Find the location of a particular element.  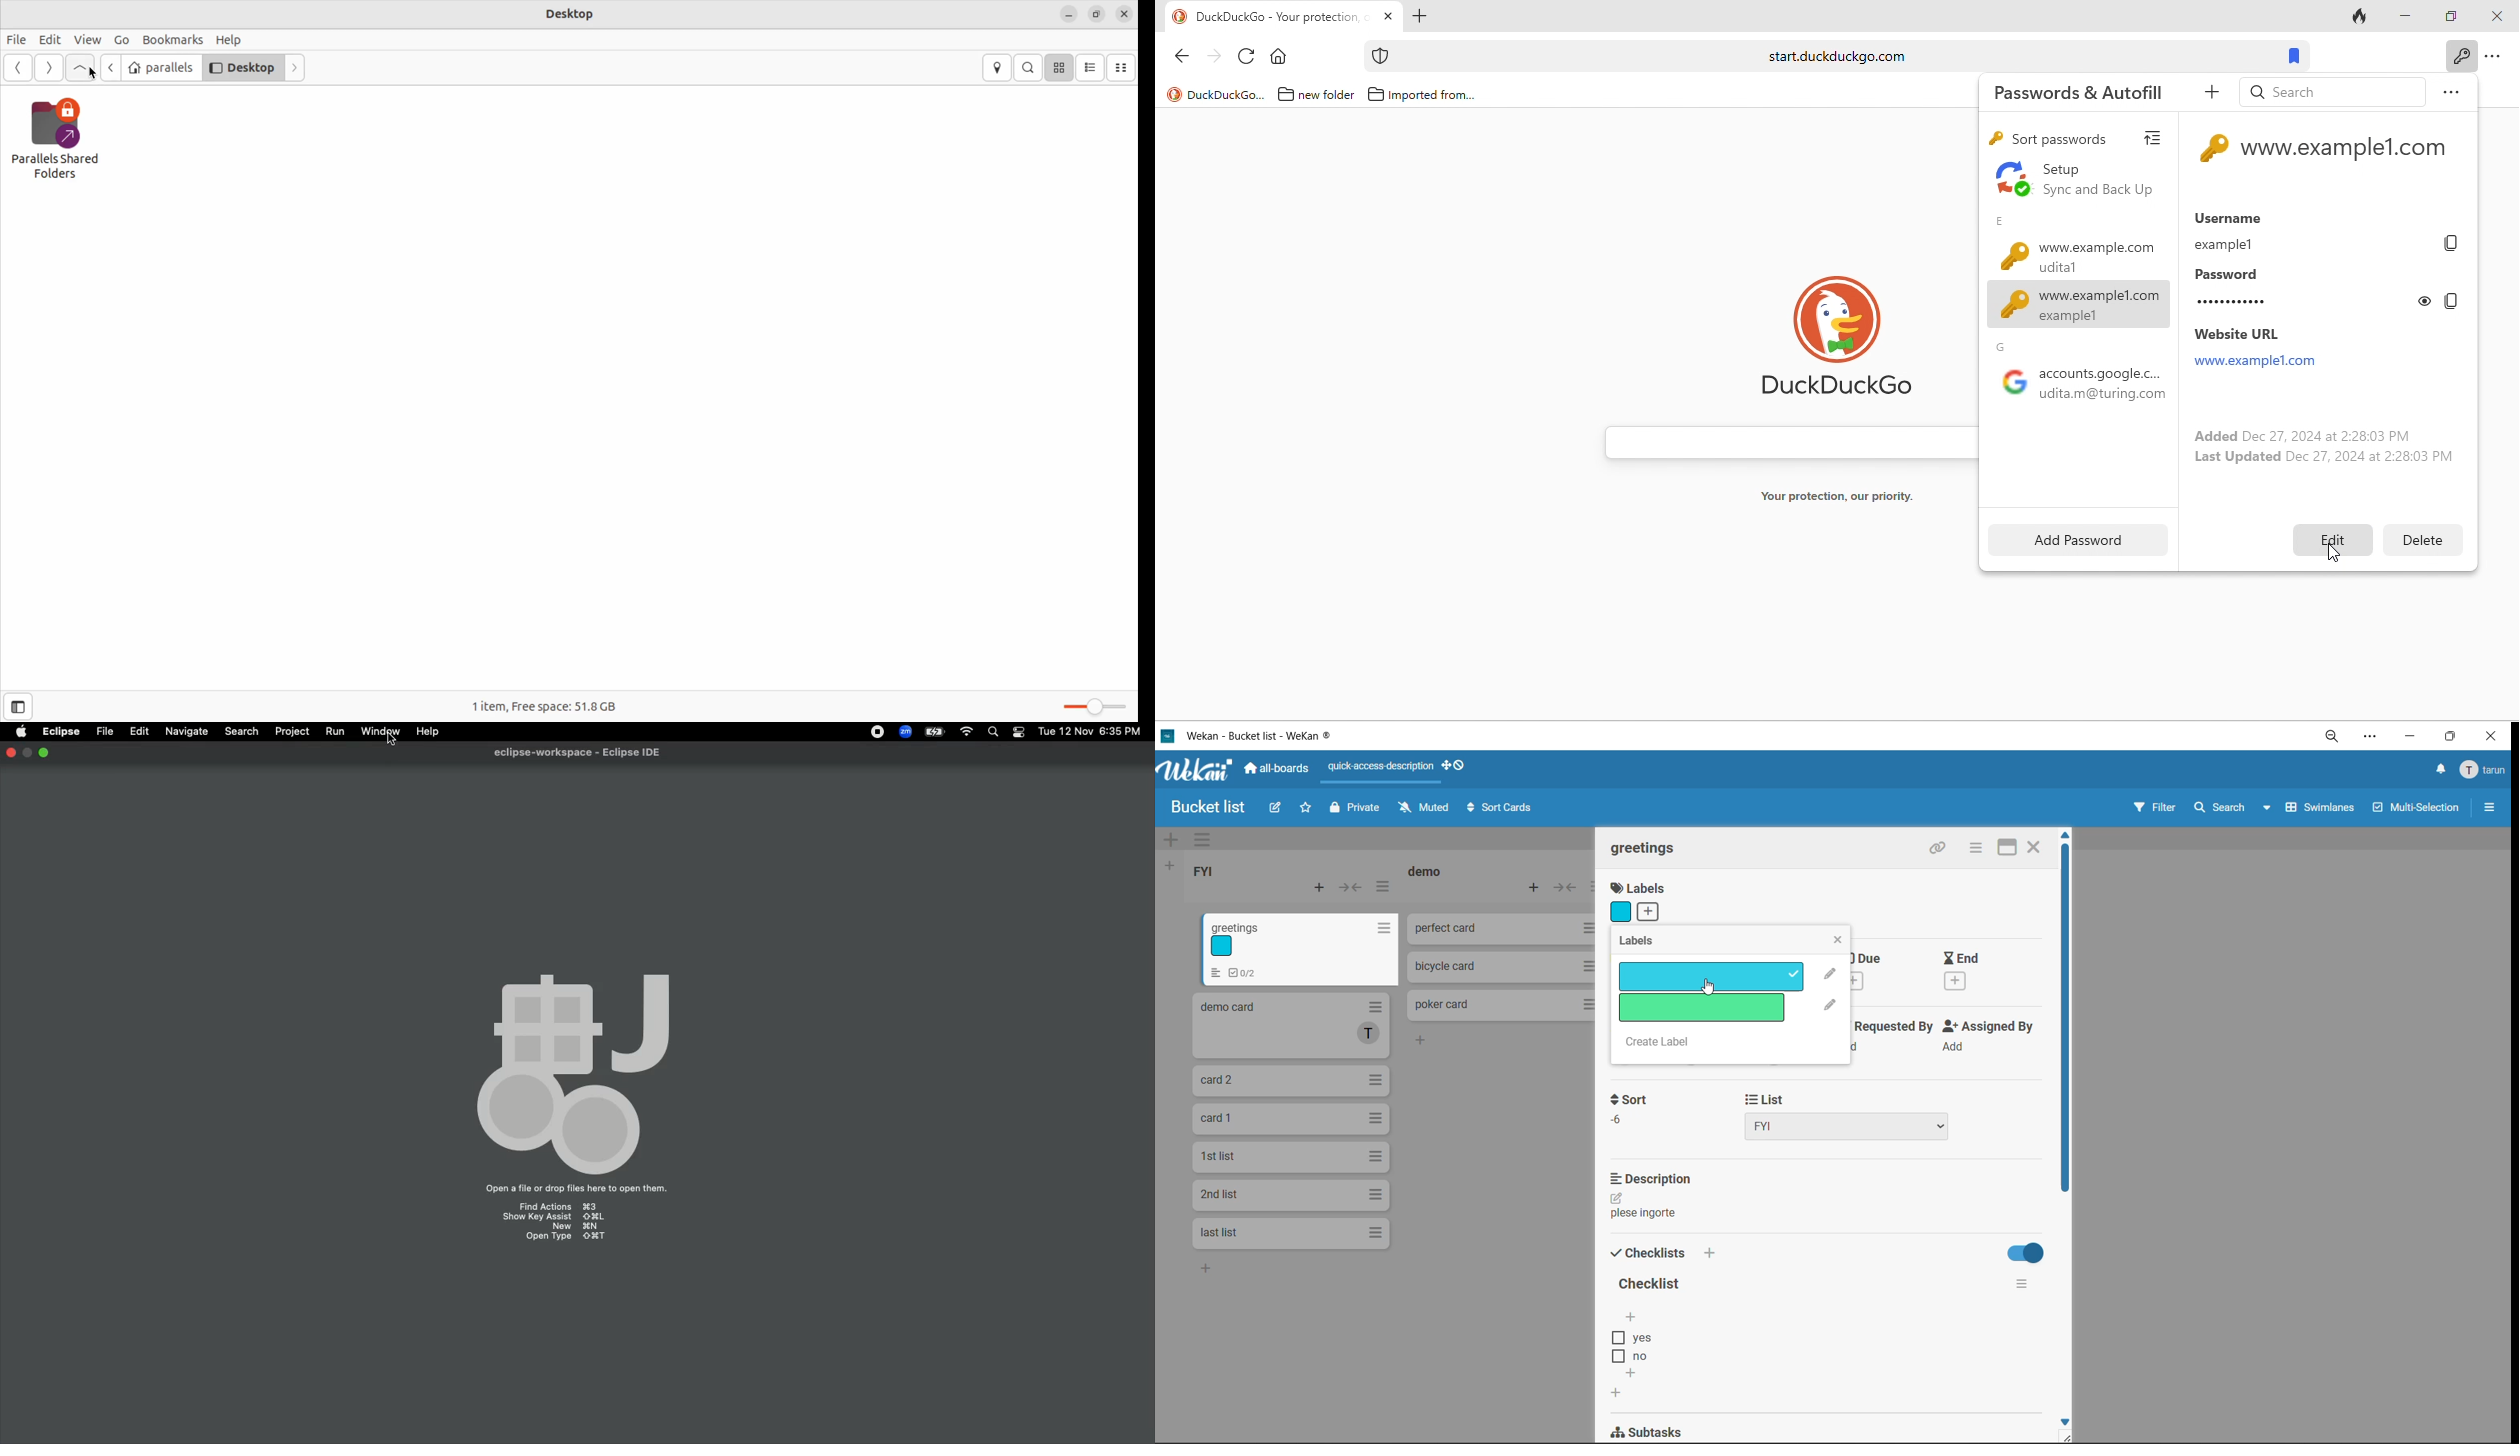

search bar is located at coordinates (1781, 438).